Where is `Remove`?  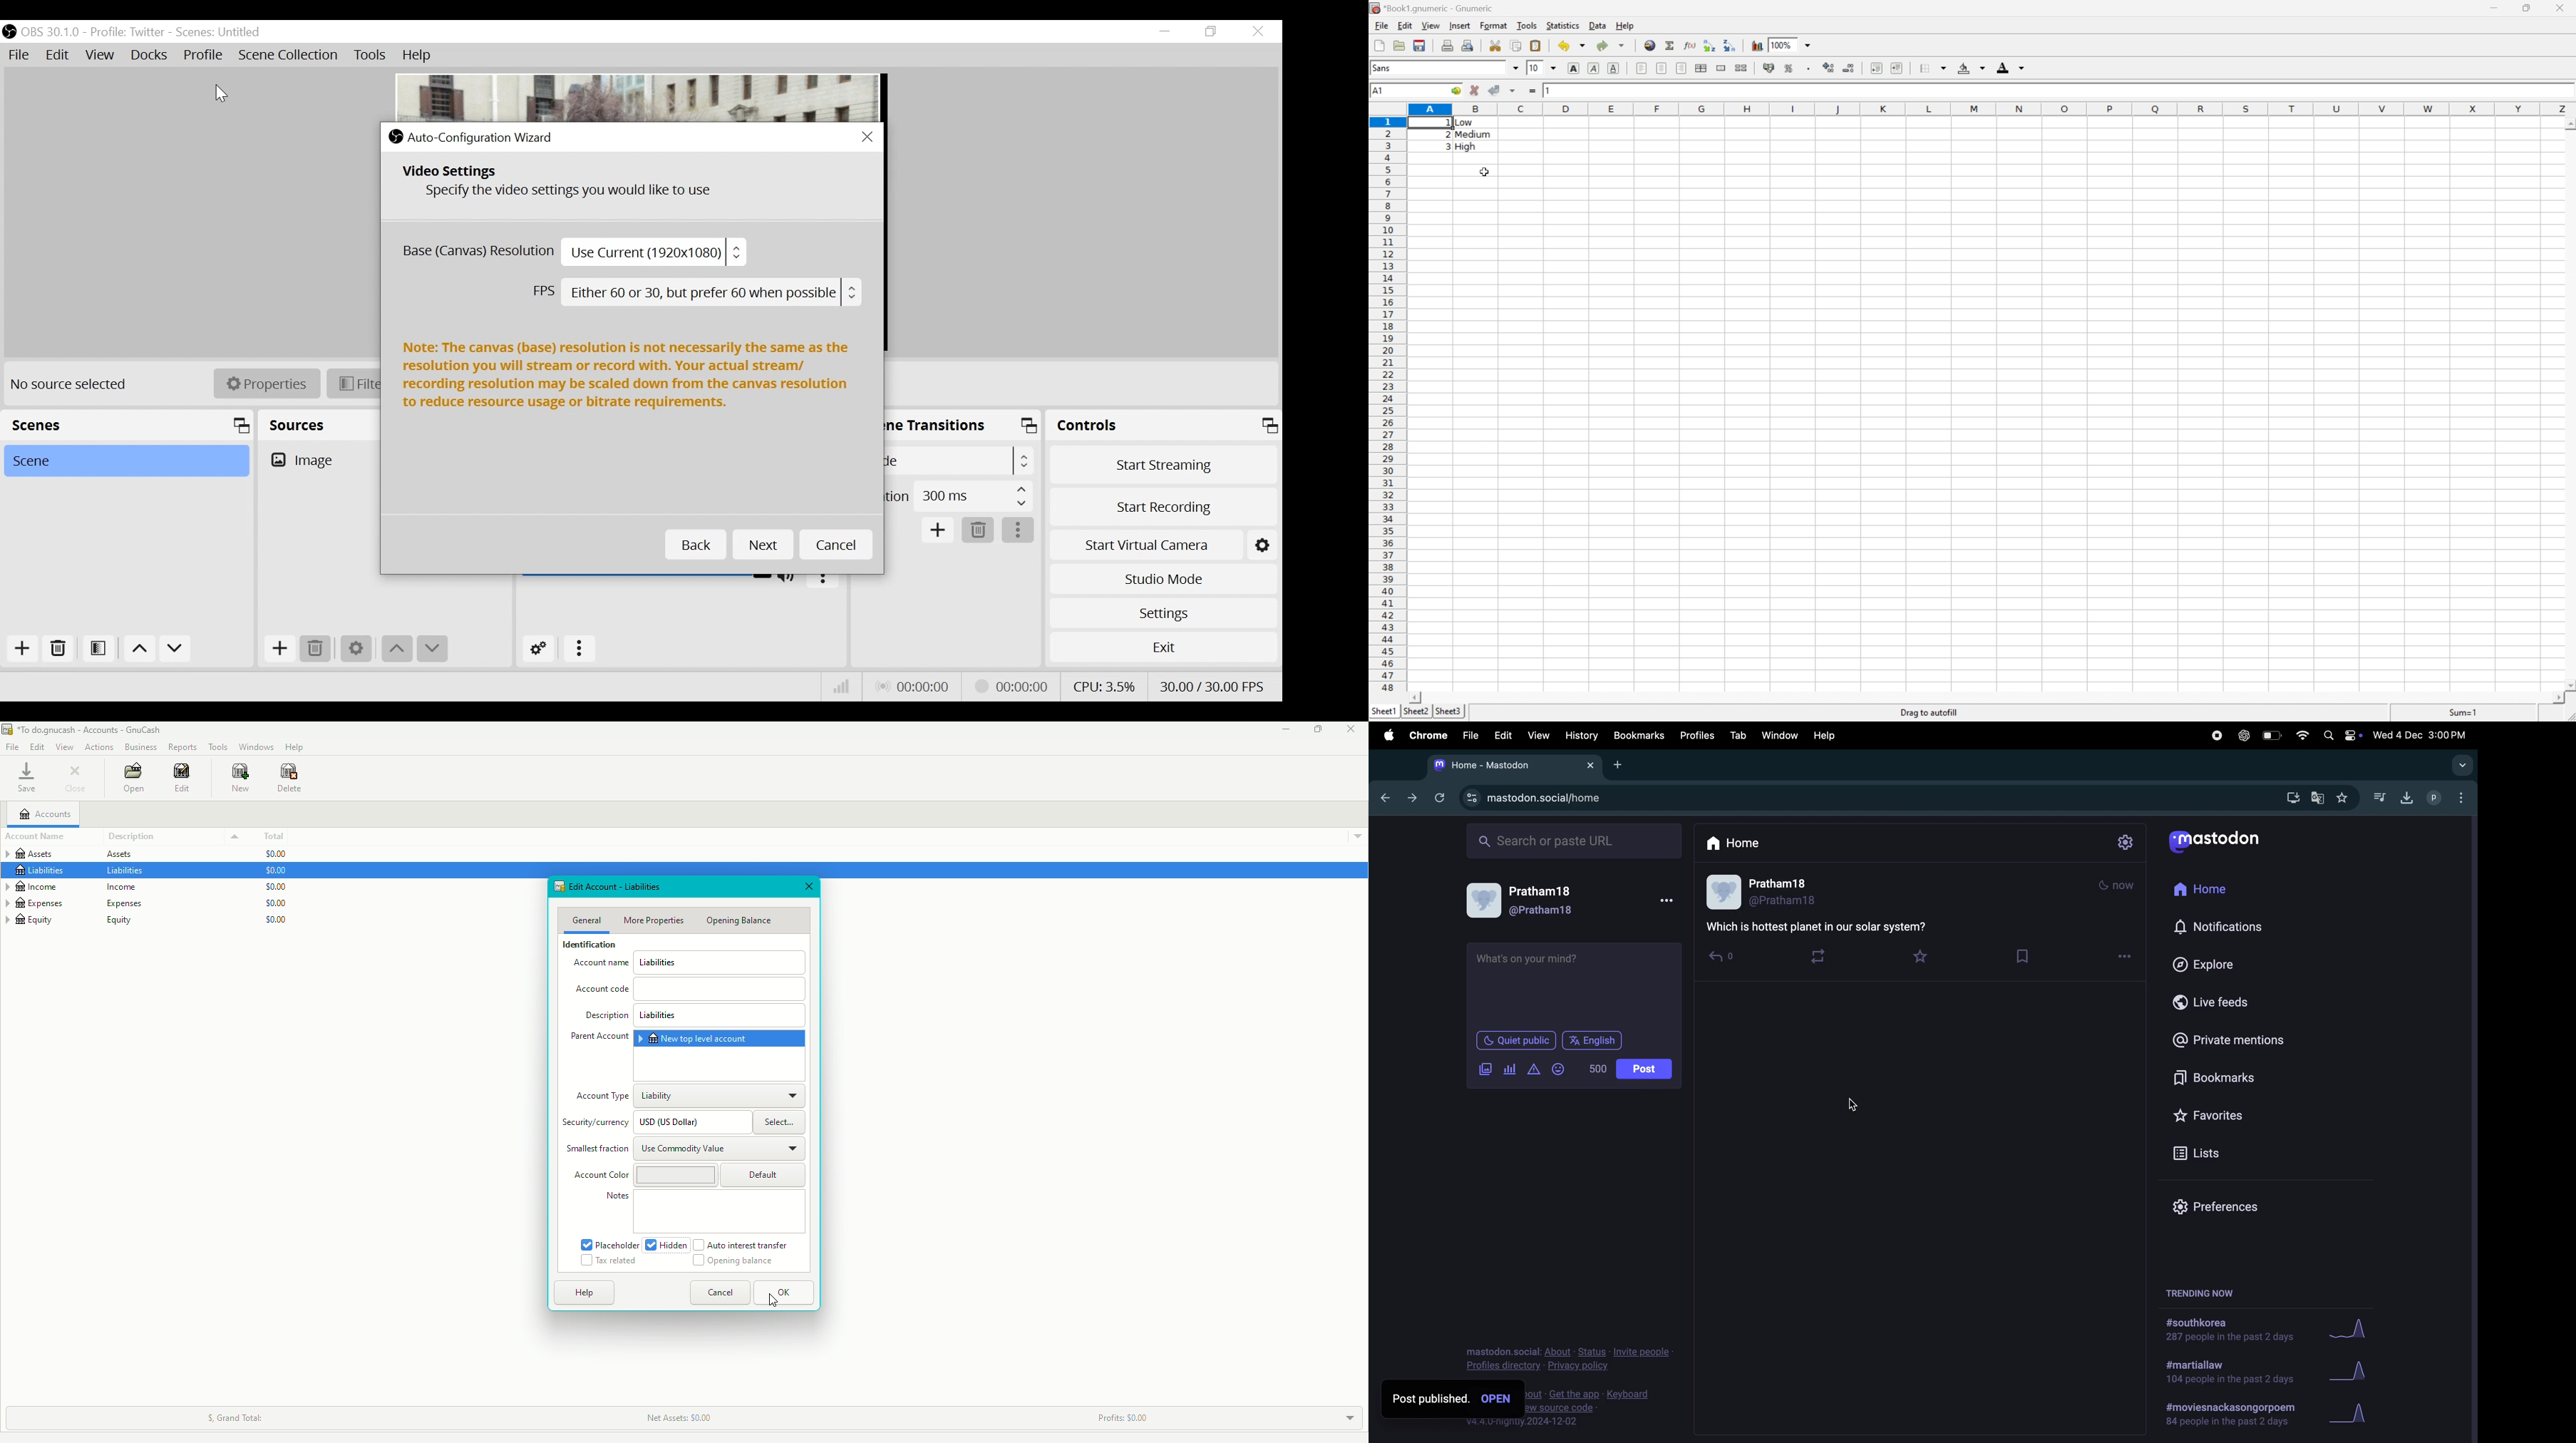
Remove is located at coordinates (57, 651).